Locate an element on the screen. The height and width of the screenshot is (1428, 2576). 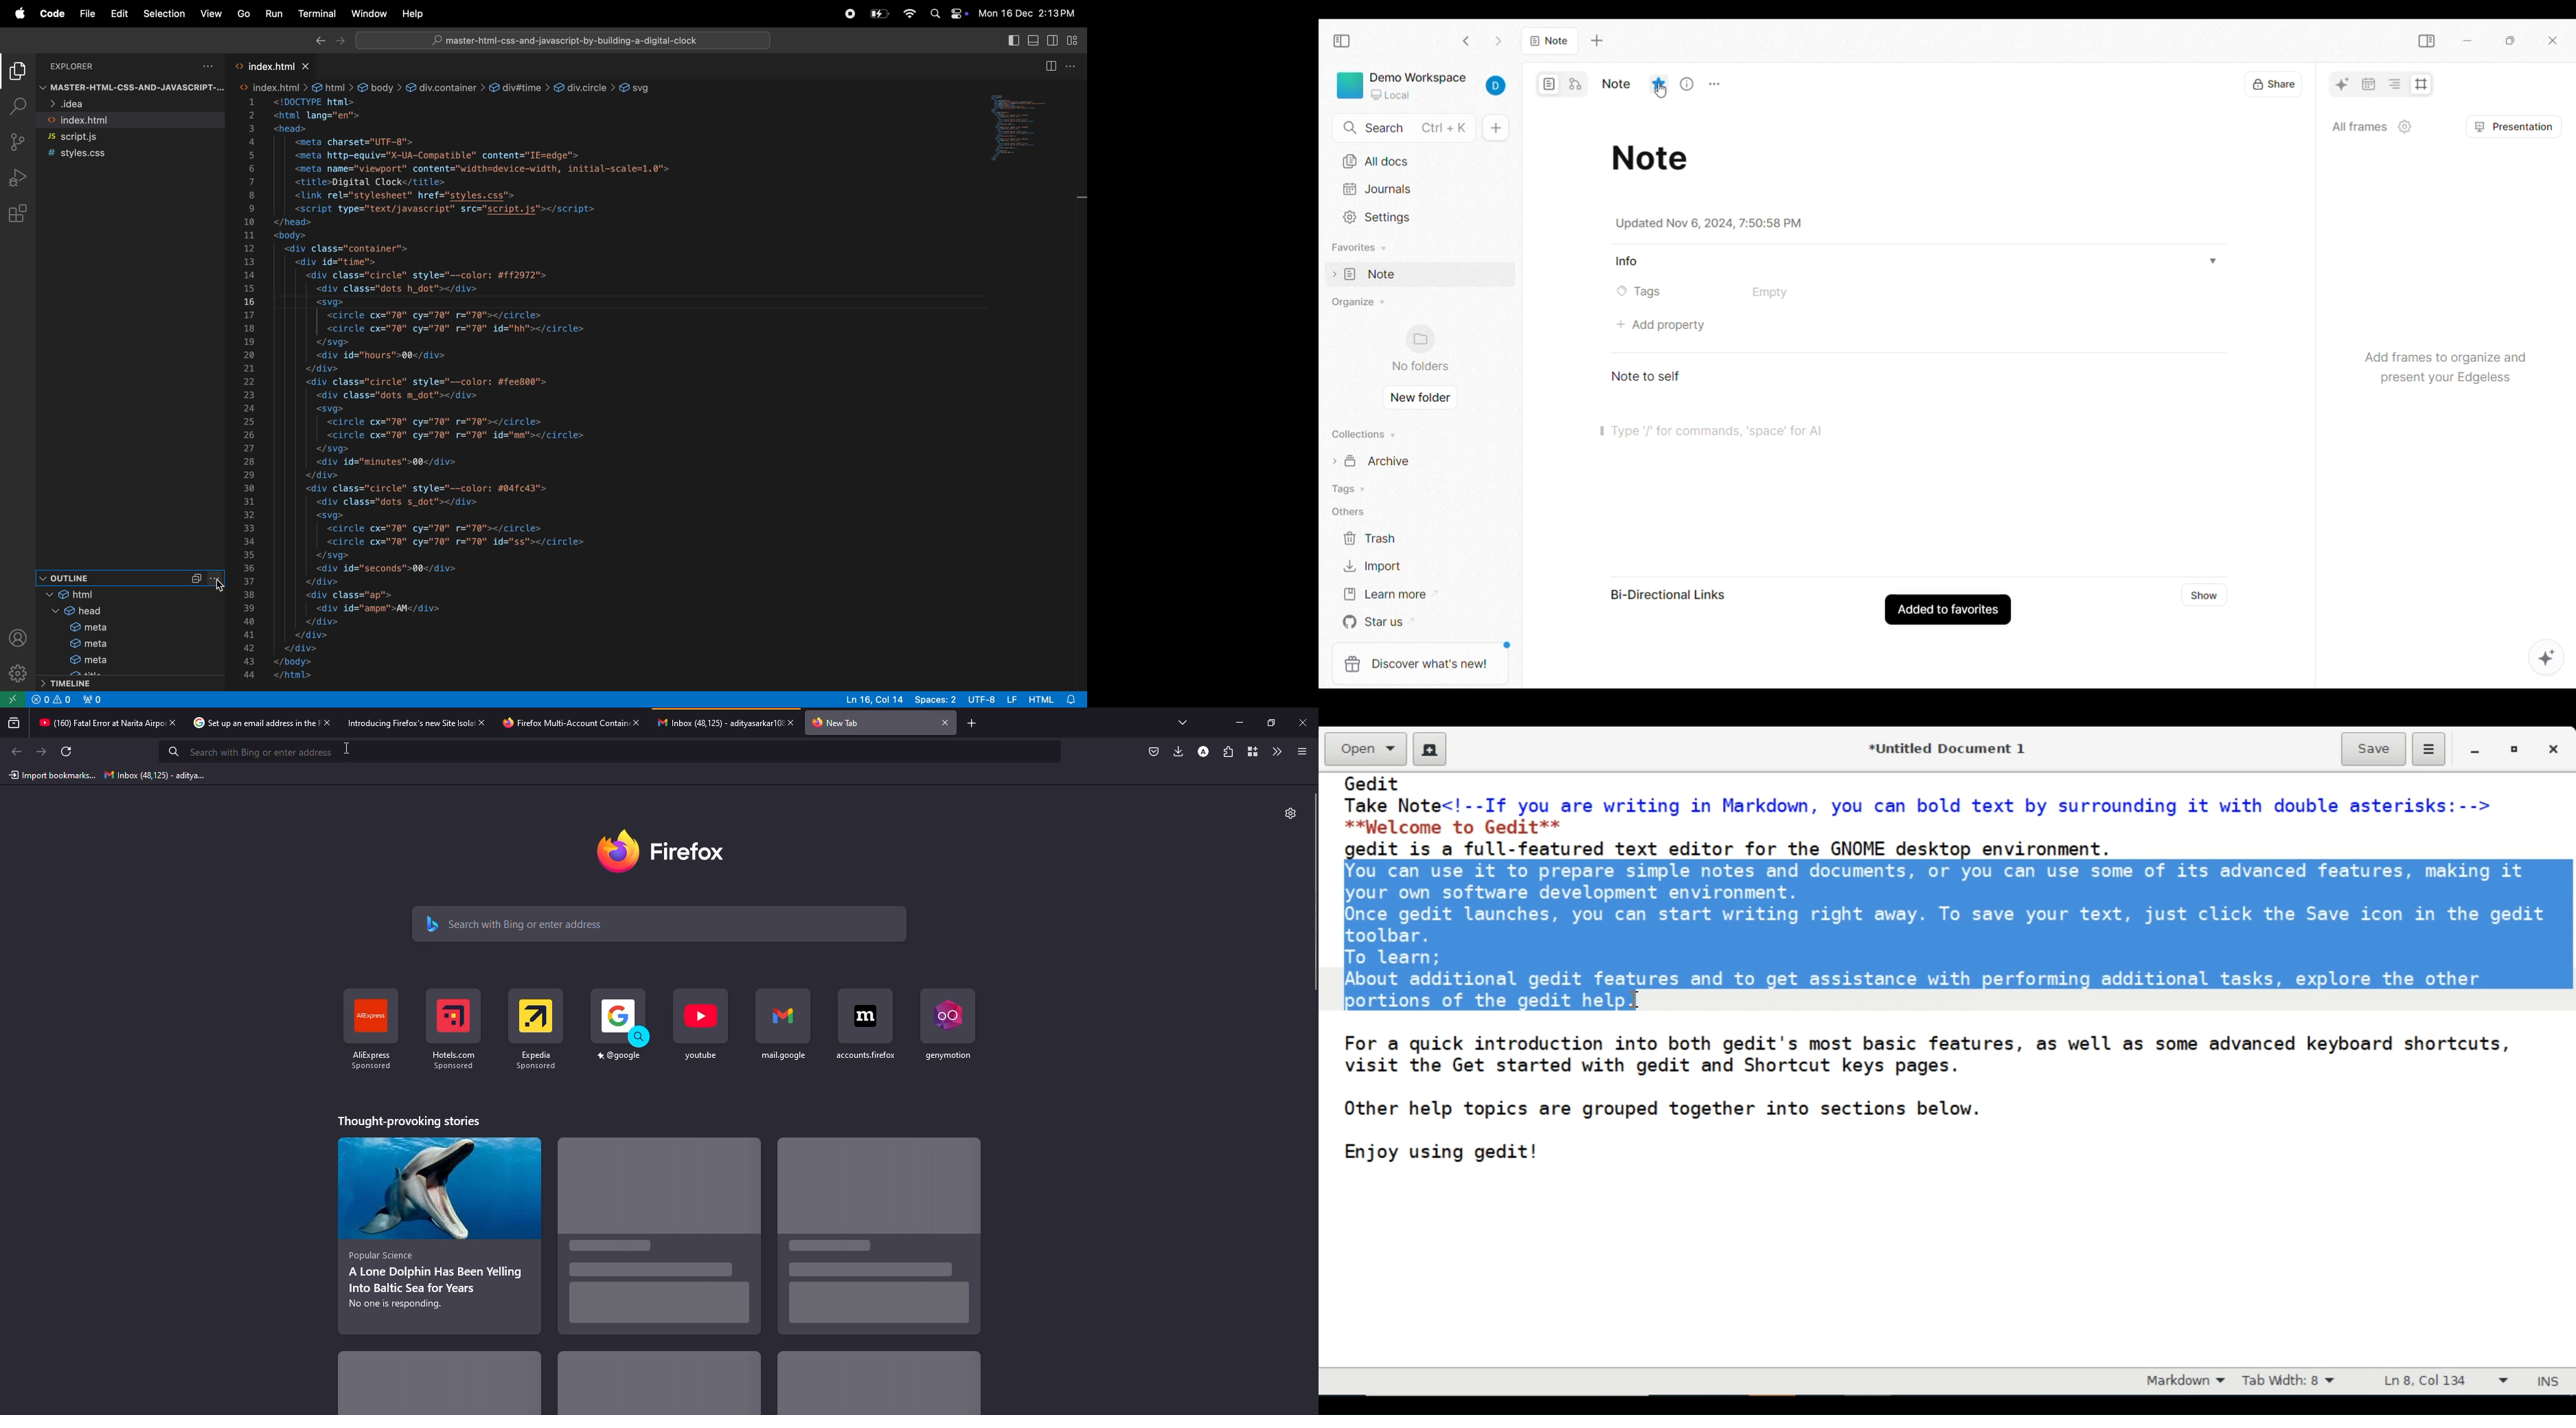
Gedit Take Note<!--If you are writing in Markdown, you can bold text by surrounding it with double asterisks:--> **Welcome to Gedit** gedit is a full-featured text editor for the GNOME desktop environment. You can use it to prepare simple notes and documents, or you can use some of its advanced features, making it your own software development environment is located at coordinates (1945, 1070).